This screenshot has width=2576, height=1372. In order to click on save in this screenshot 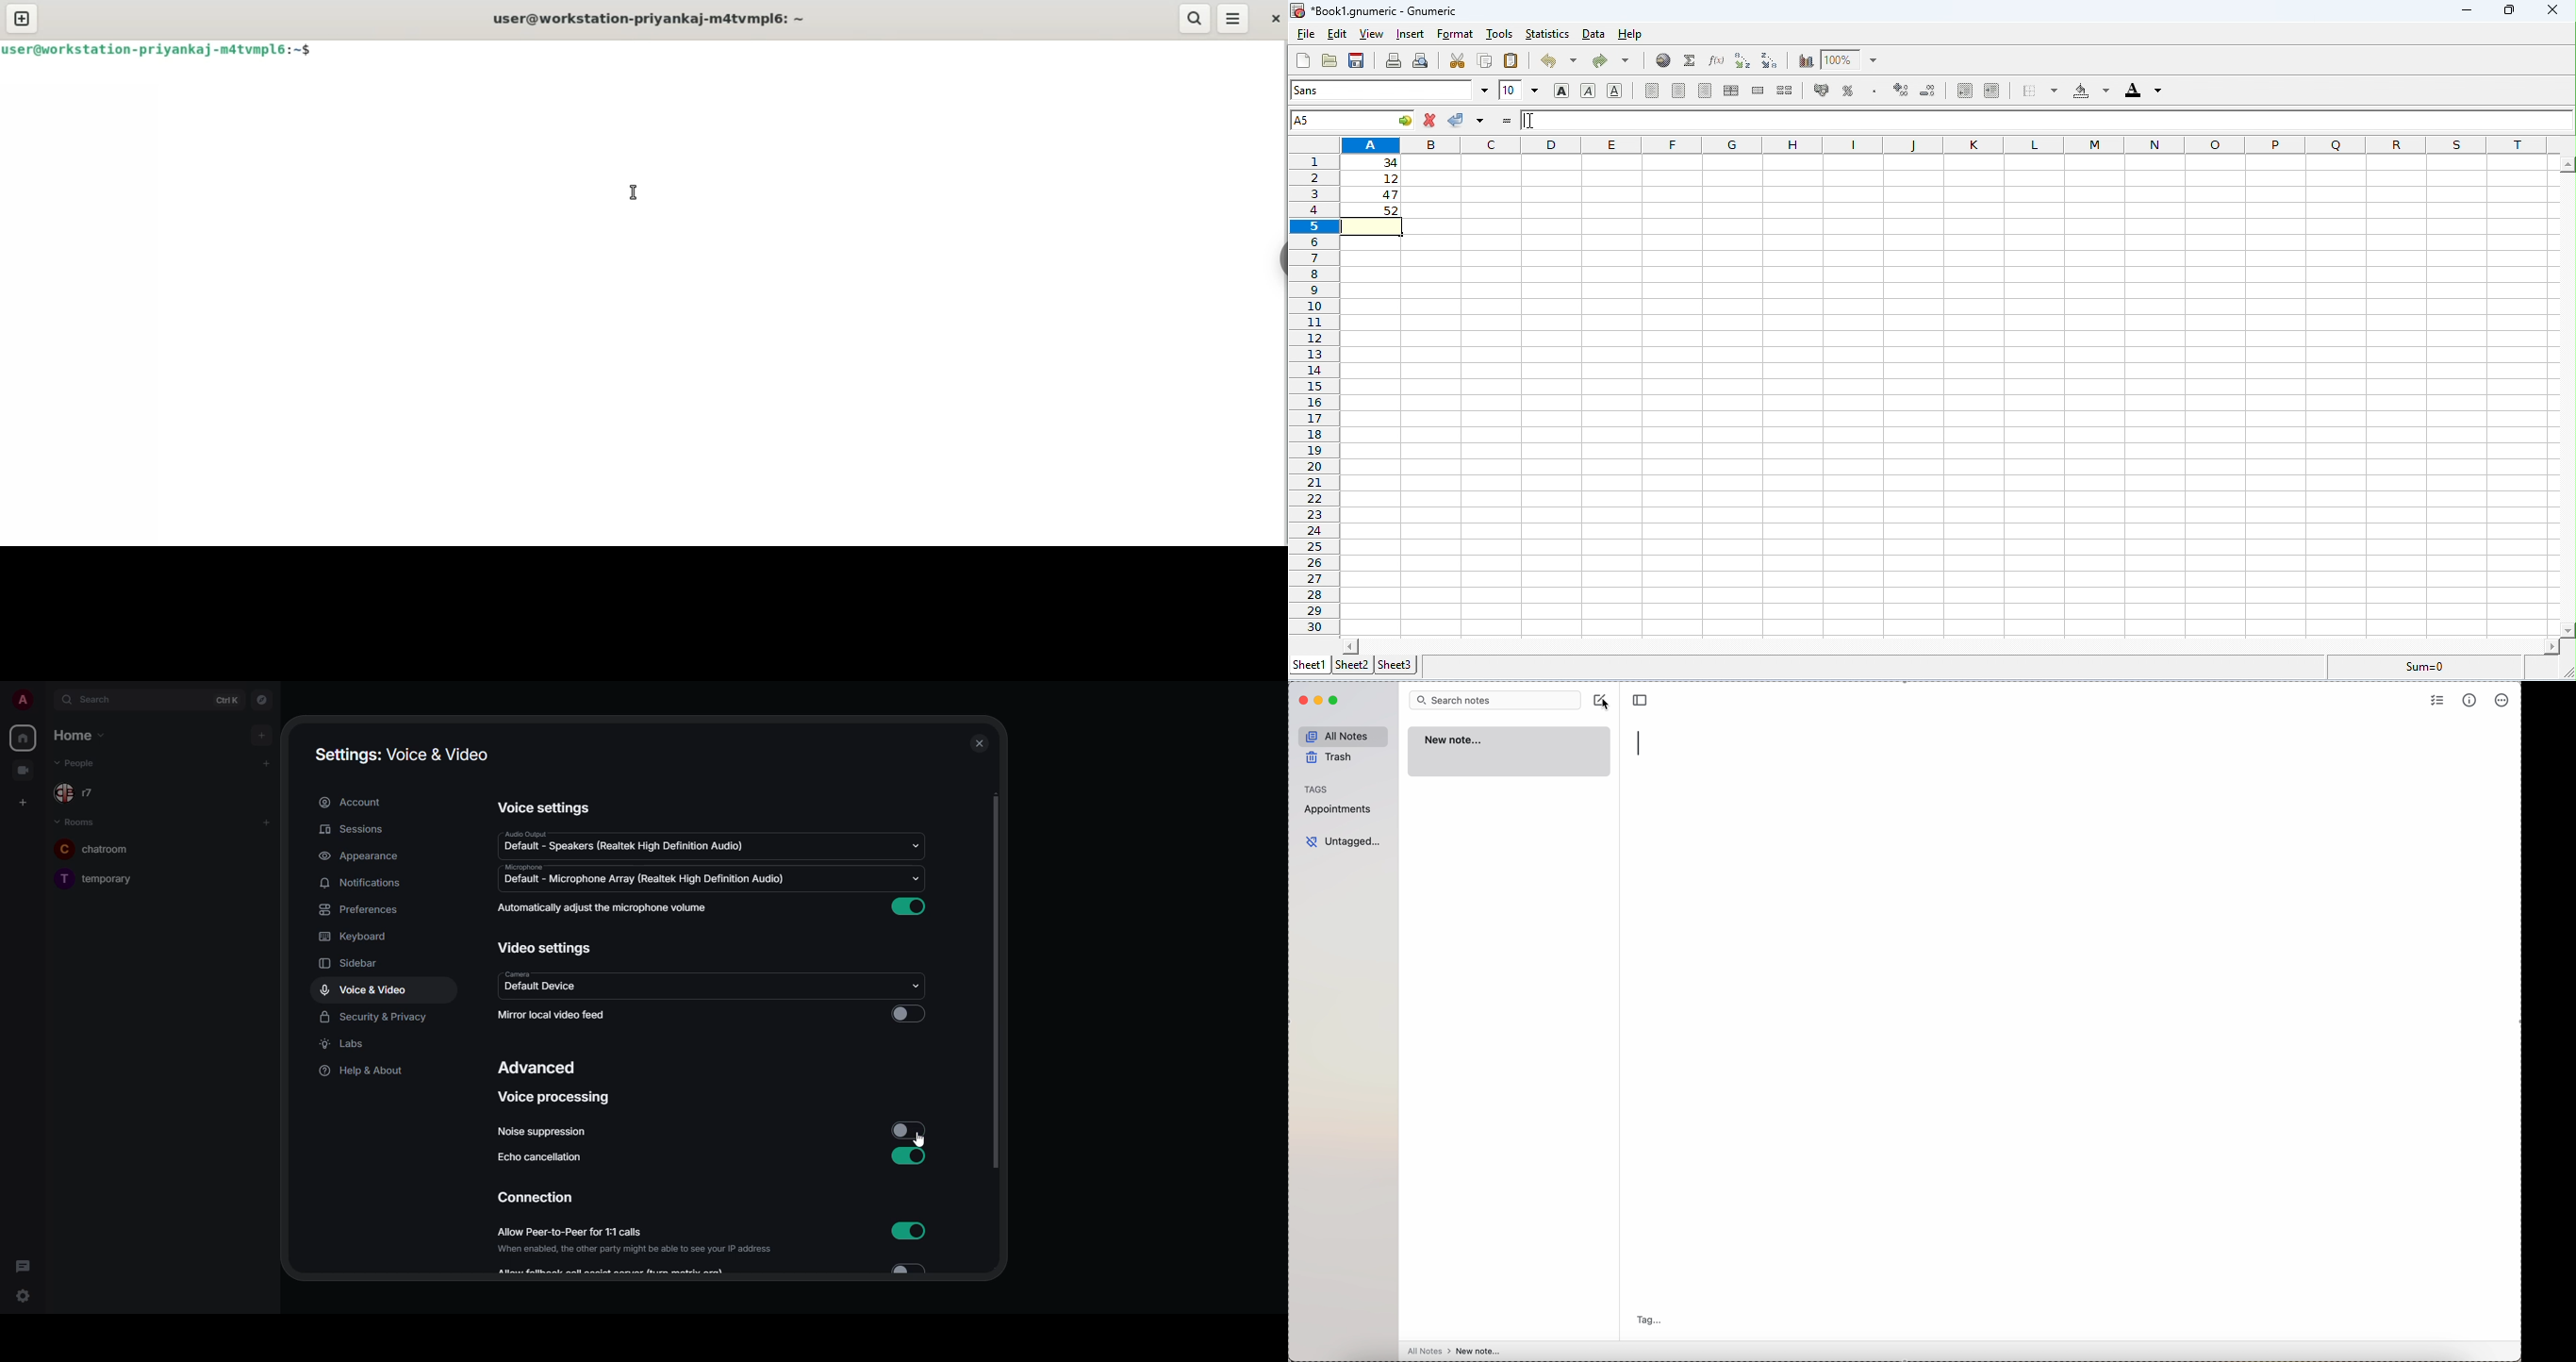, I will do `click(1357, 60)`.